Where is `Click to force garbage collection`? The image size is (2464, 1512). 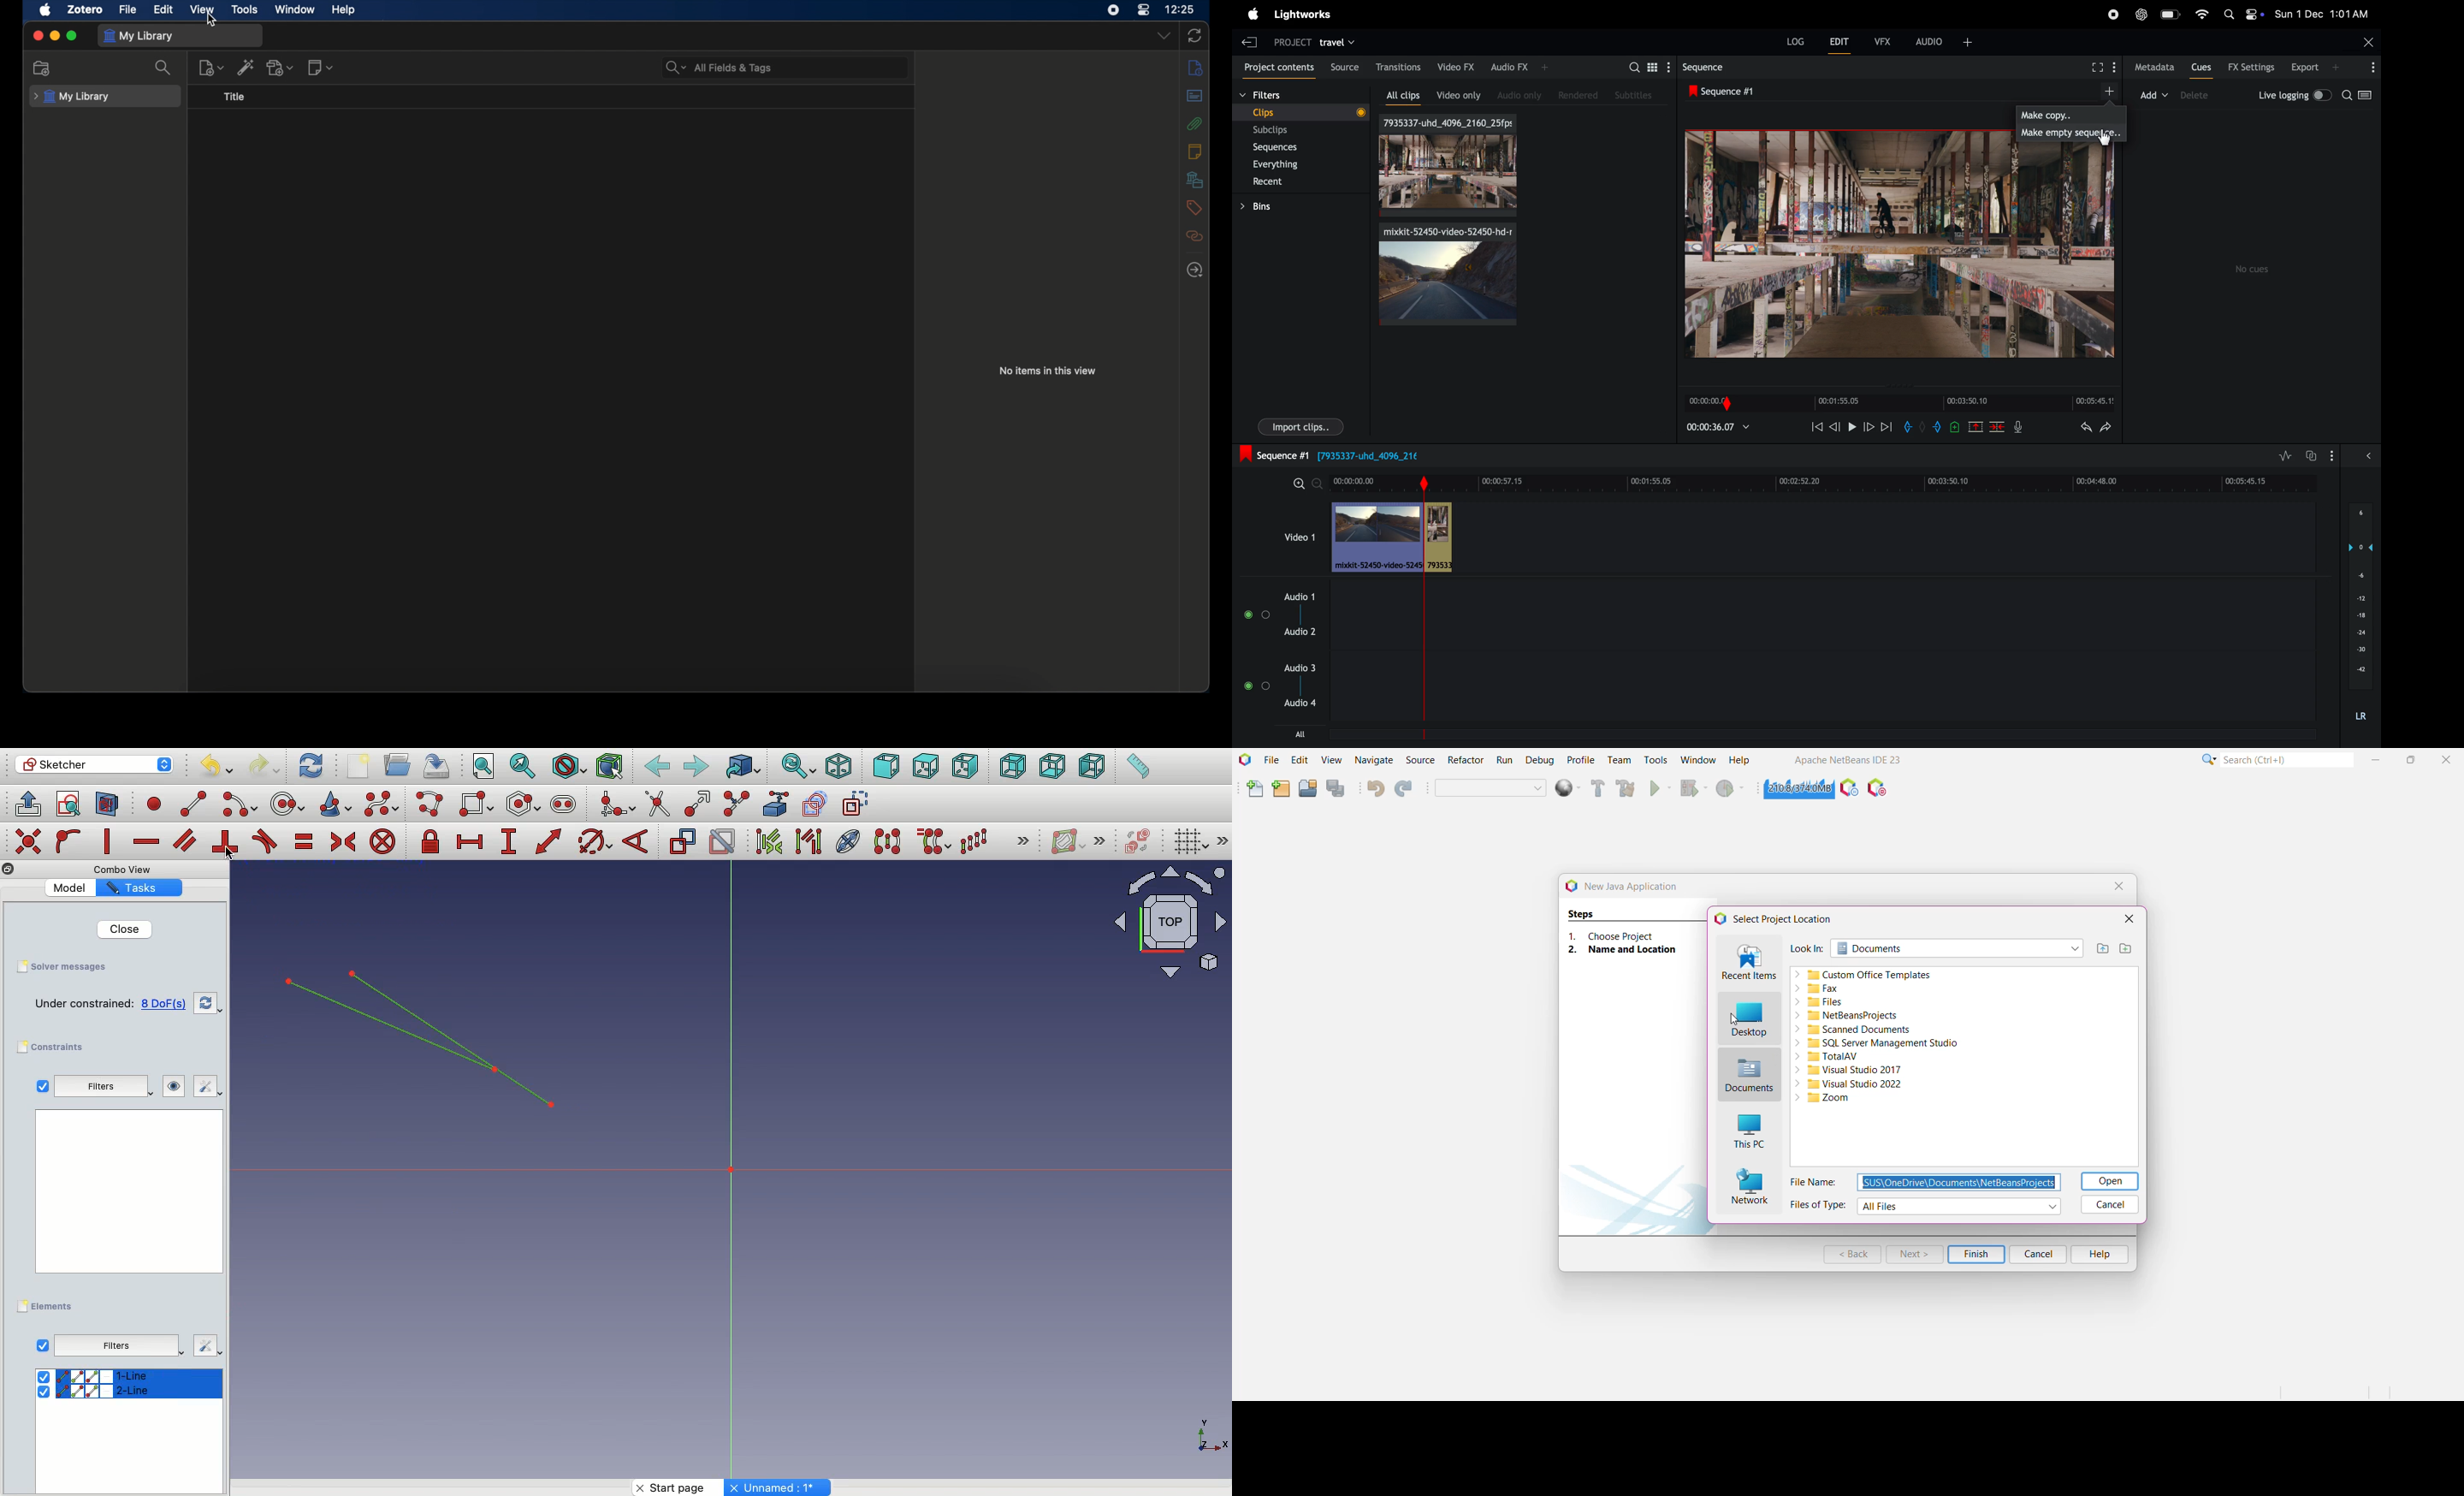 Click to force garbage collection is located at coordinates (1795, 788).